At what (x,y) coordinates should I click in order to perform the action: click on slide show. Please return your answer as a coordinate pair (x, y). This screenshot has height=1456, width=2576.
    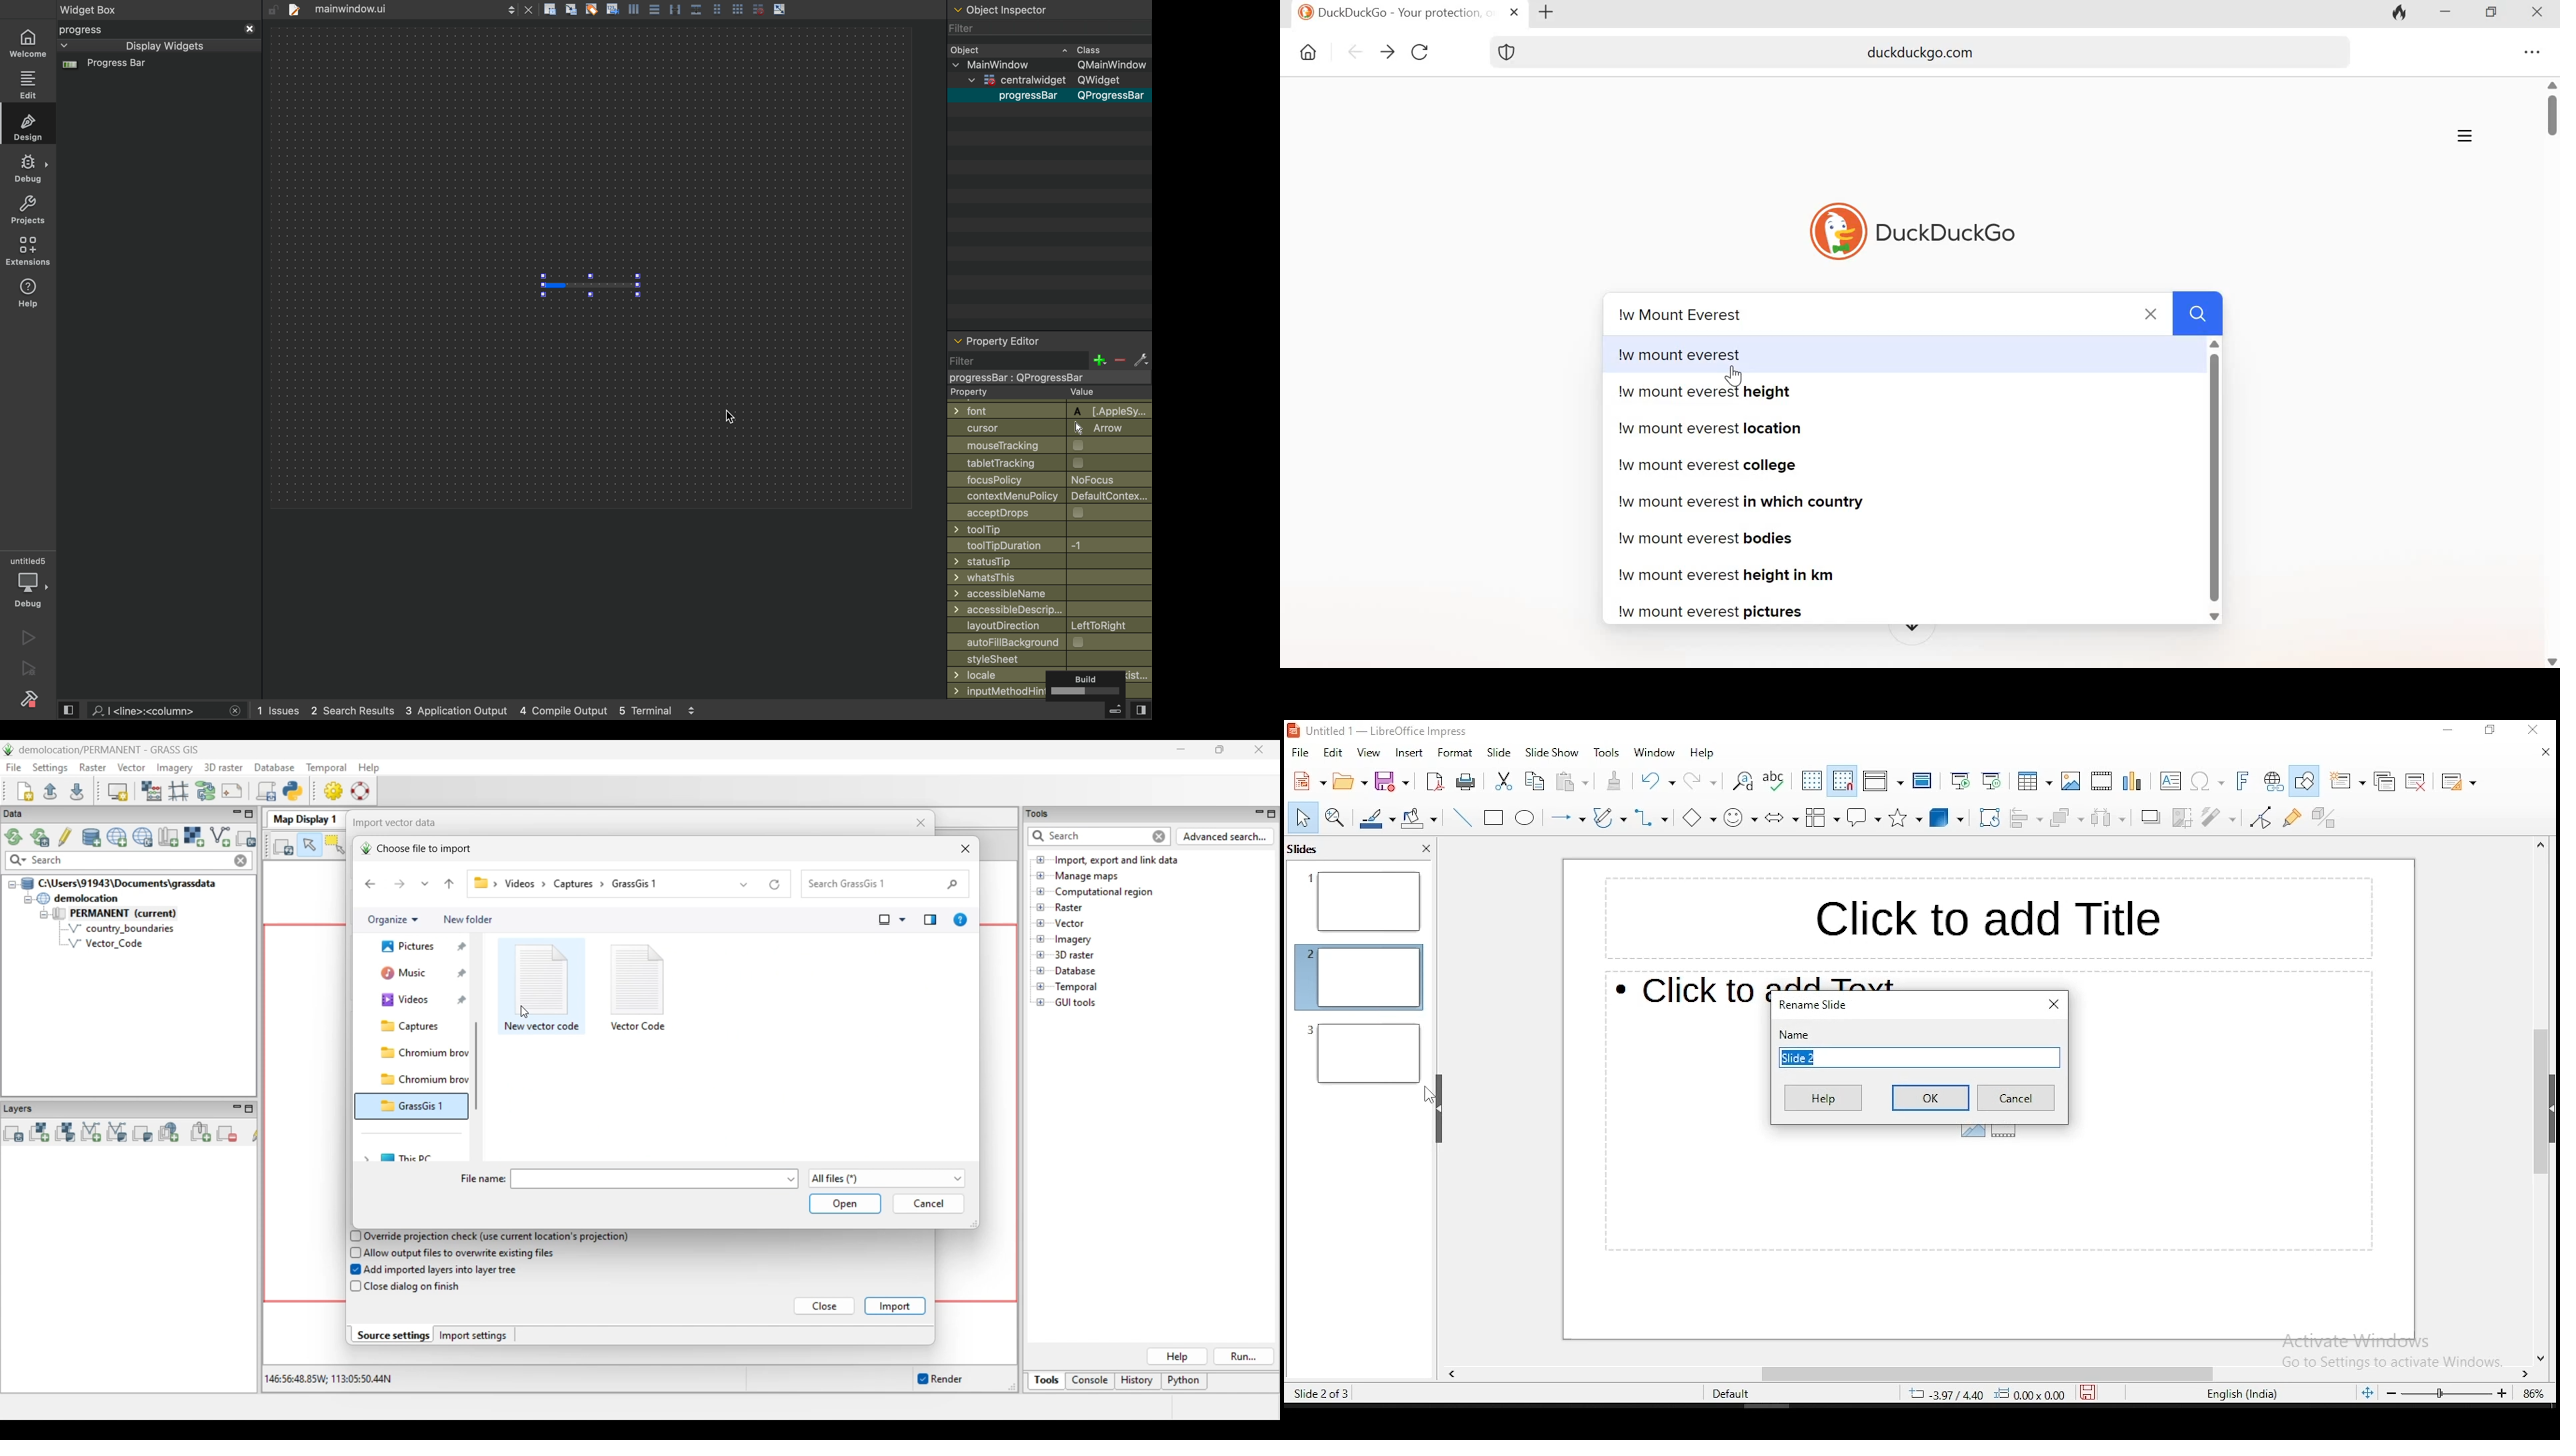
    Looking at the image, I should click on (1552, 754).